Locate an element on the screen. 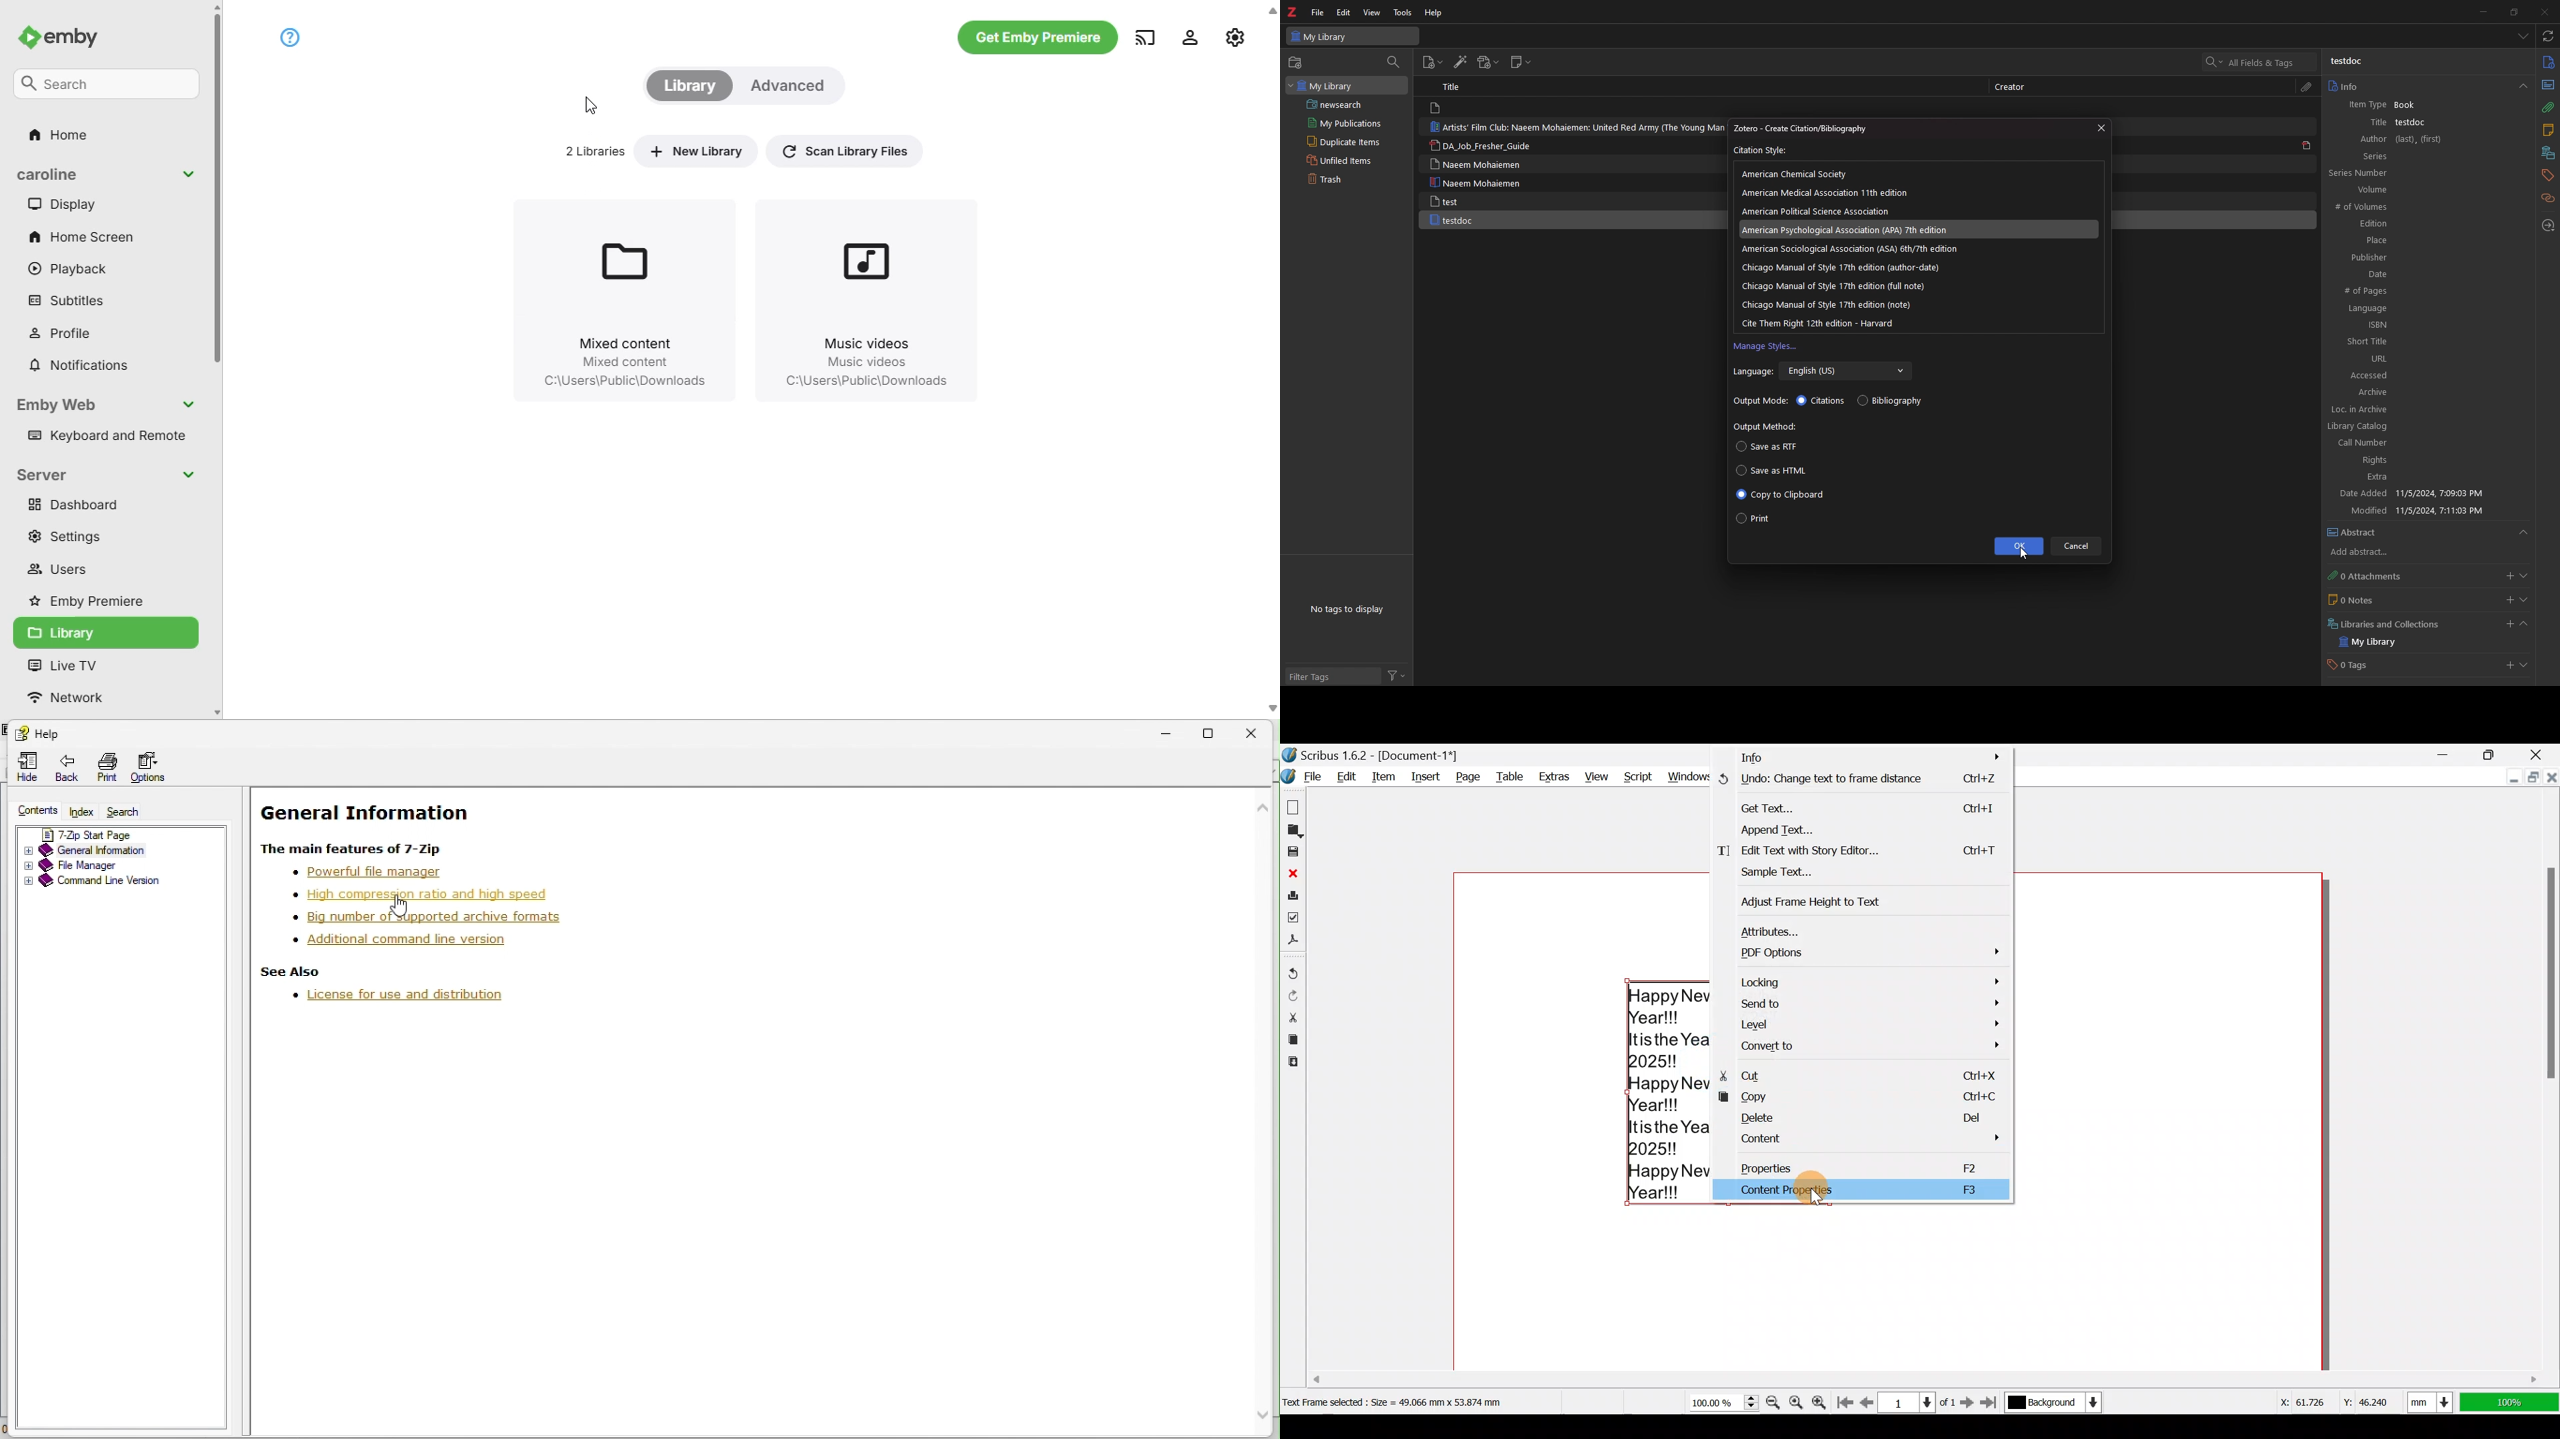  chicago manual of style full note is located at coordinates (1841, 285).